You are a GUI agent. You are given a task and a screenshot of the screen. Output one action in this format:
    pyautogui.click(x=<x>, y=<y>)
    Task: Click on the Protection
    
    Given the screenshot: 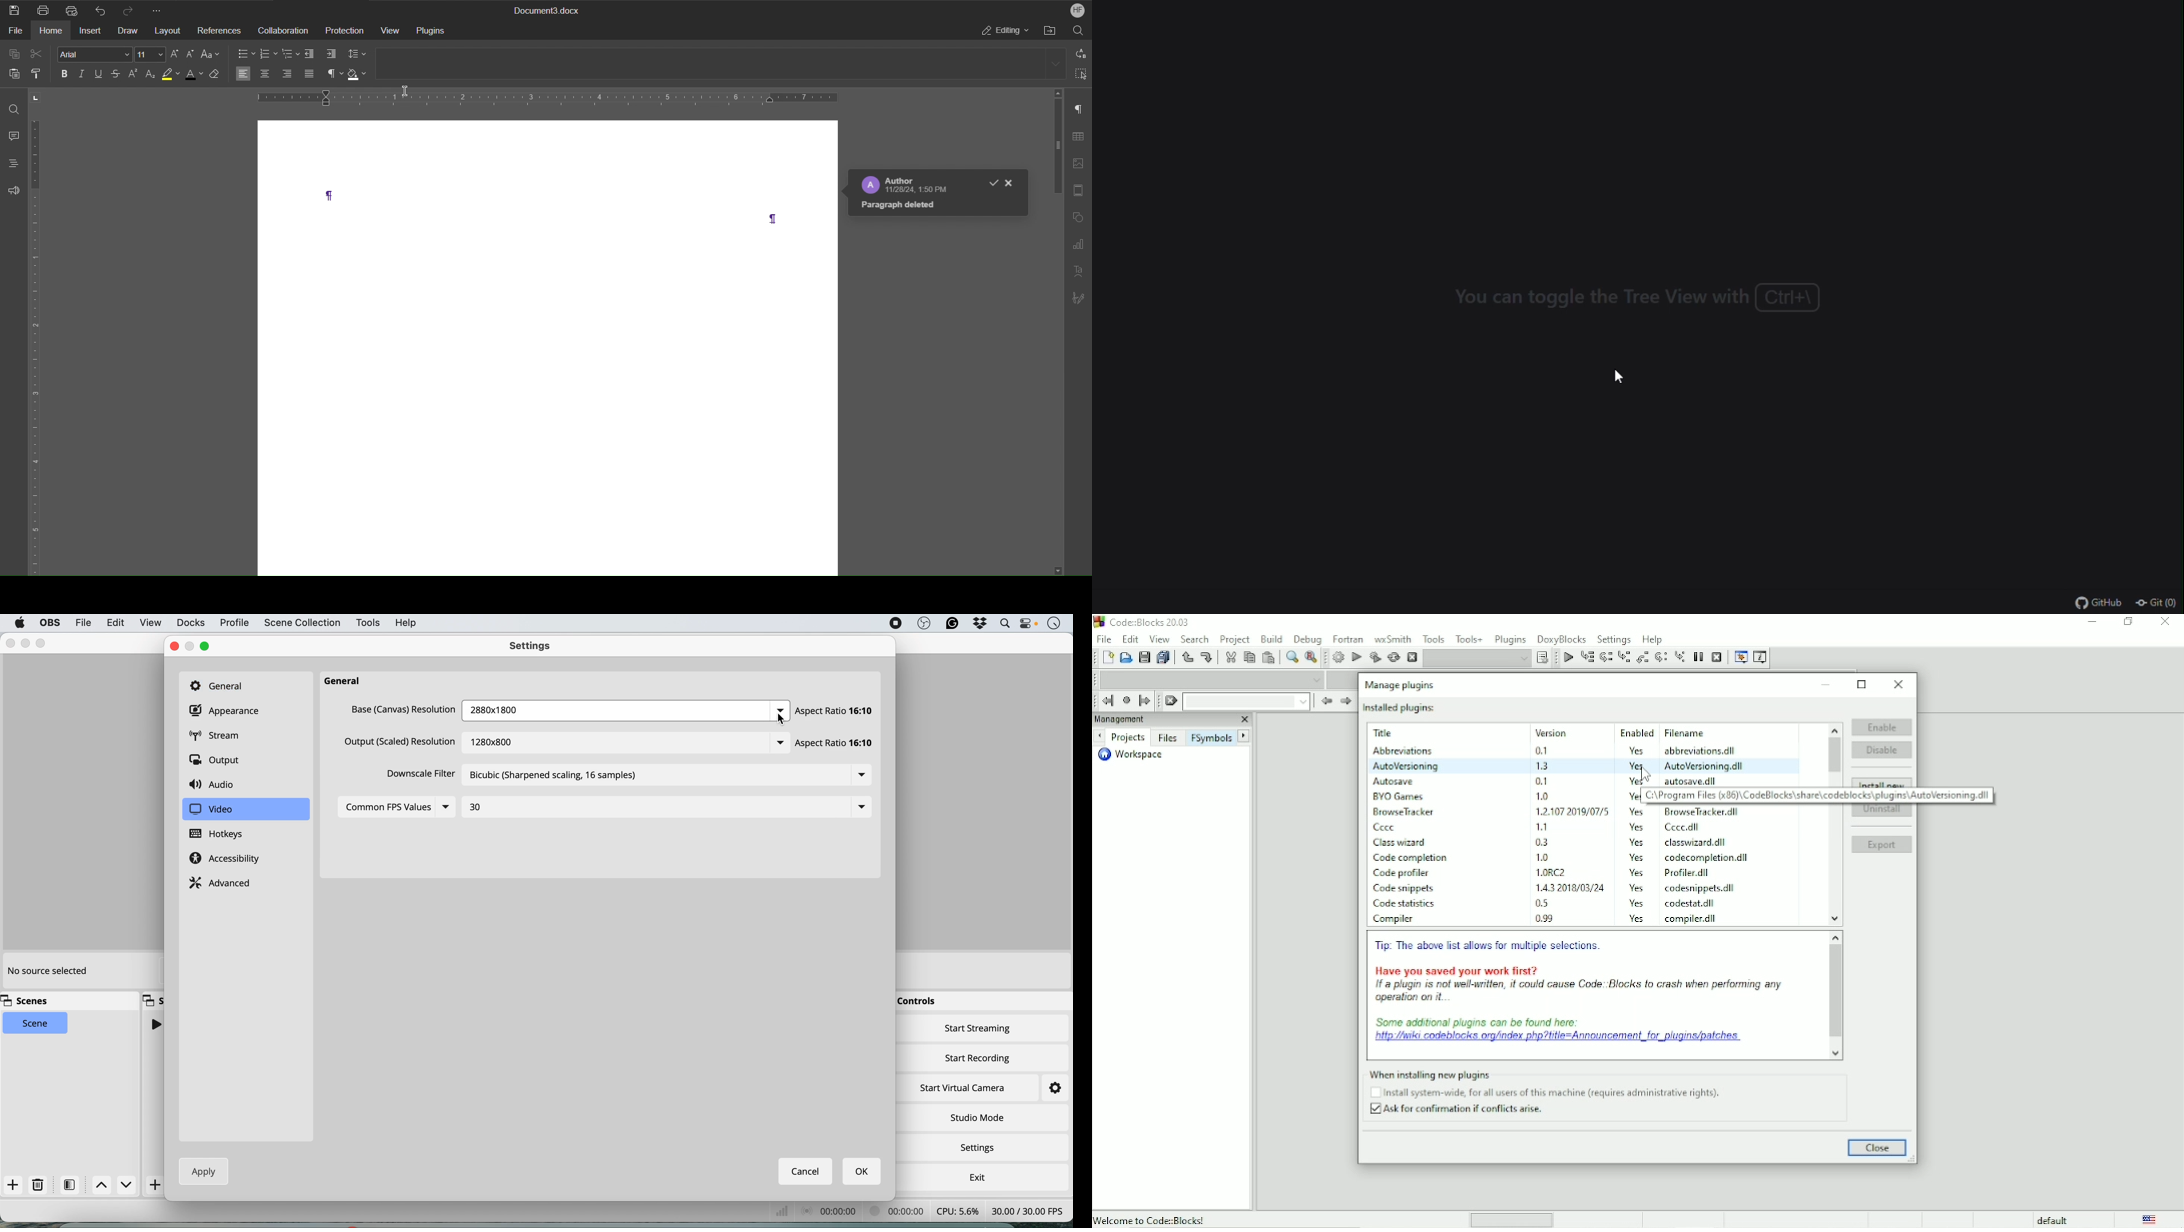 What is the action you would take?
    pyautogui.click(x=347, y=30)
    